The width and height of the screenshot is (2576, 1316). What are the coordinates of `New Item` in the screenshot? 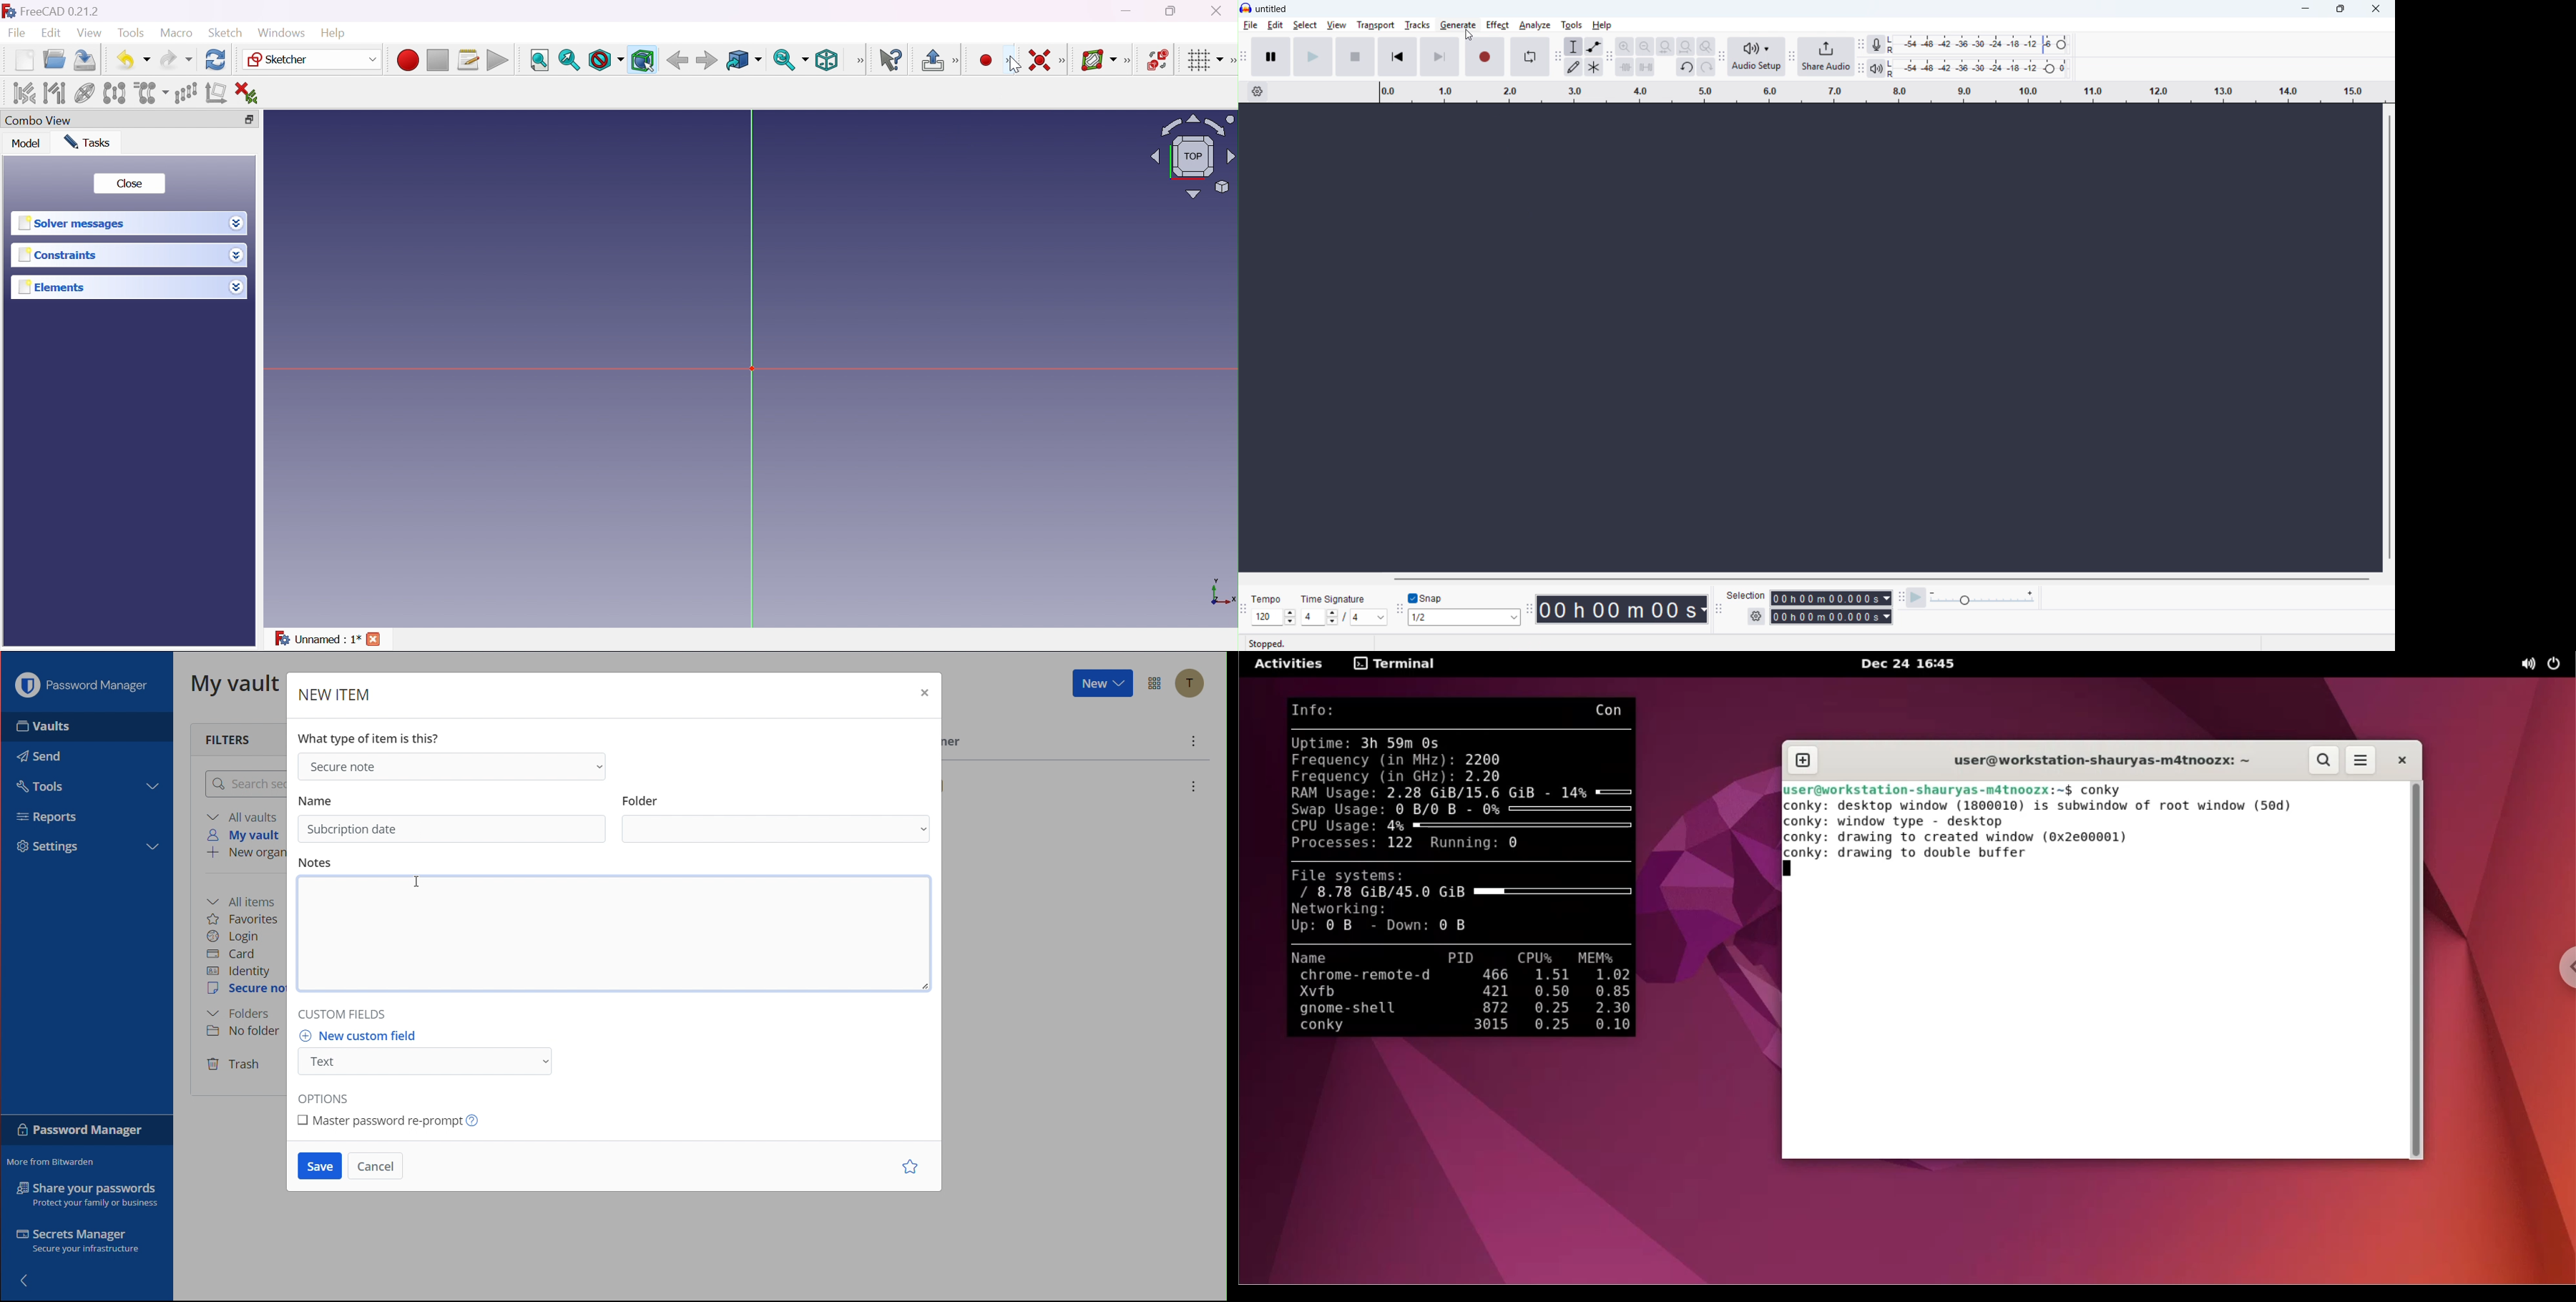 It's located at (335, 696).